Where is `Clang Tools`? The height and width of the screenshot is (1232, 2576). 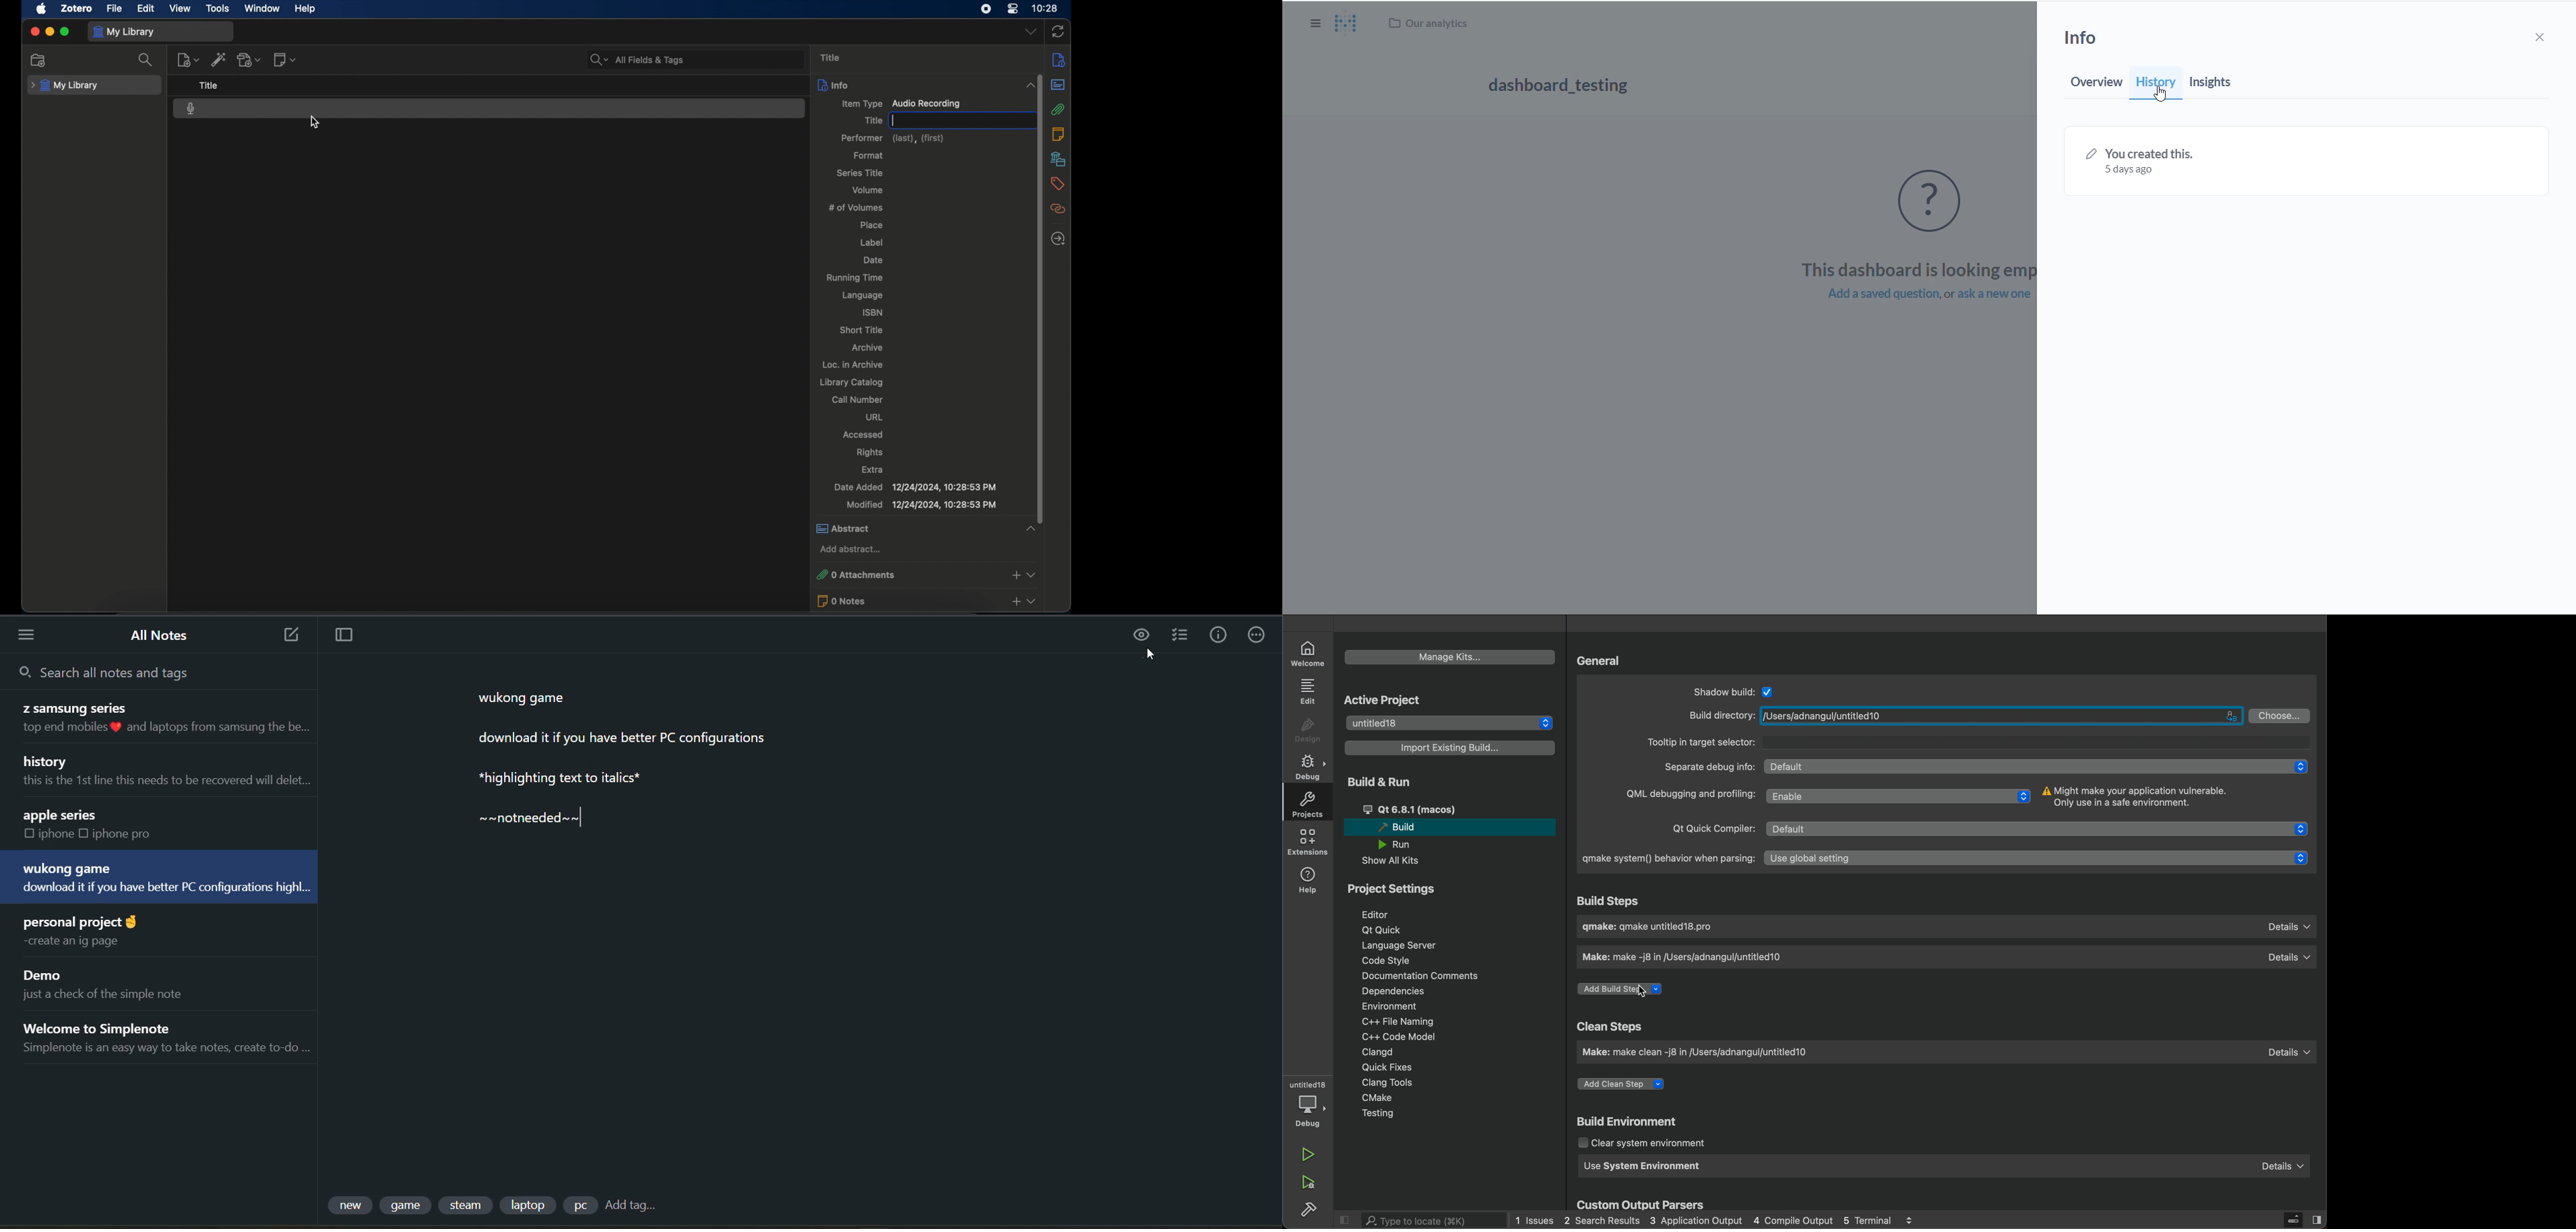
Clang Tools is located at coordinates (1389, 1081).